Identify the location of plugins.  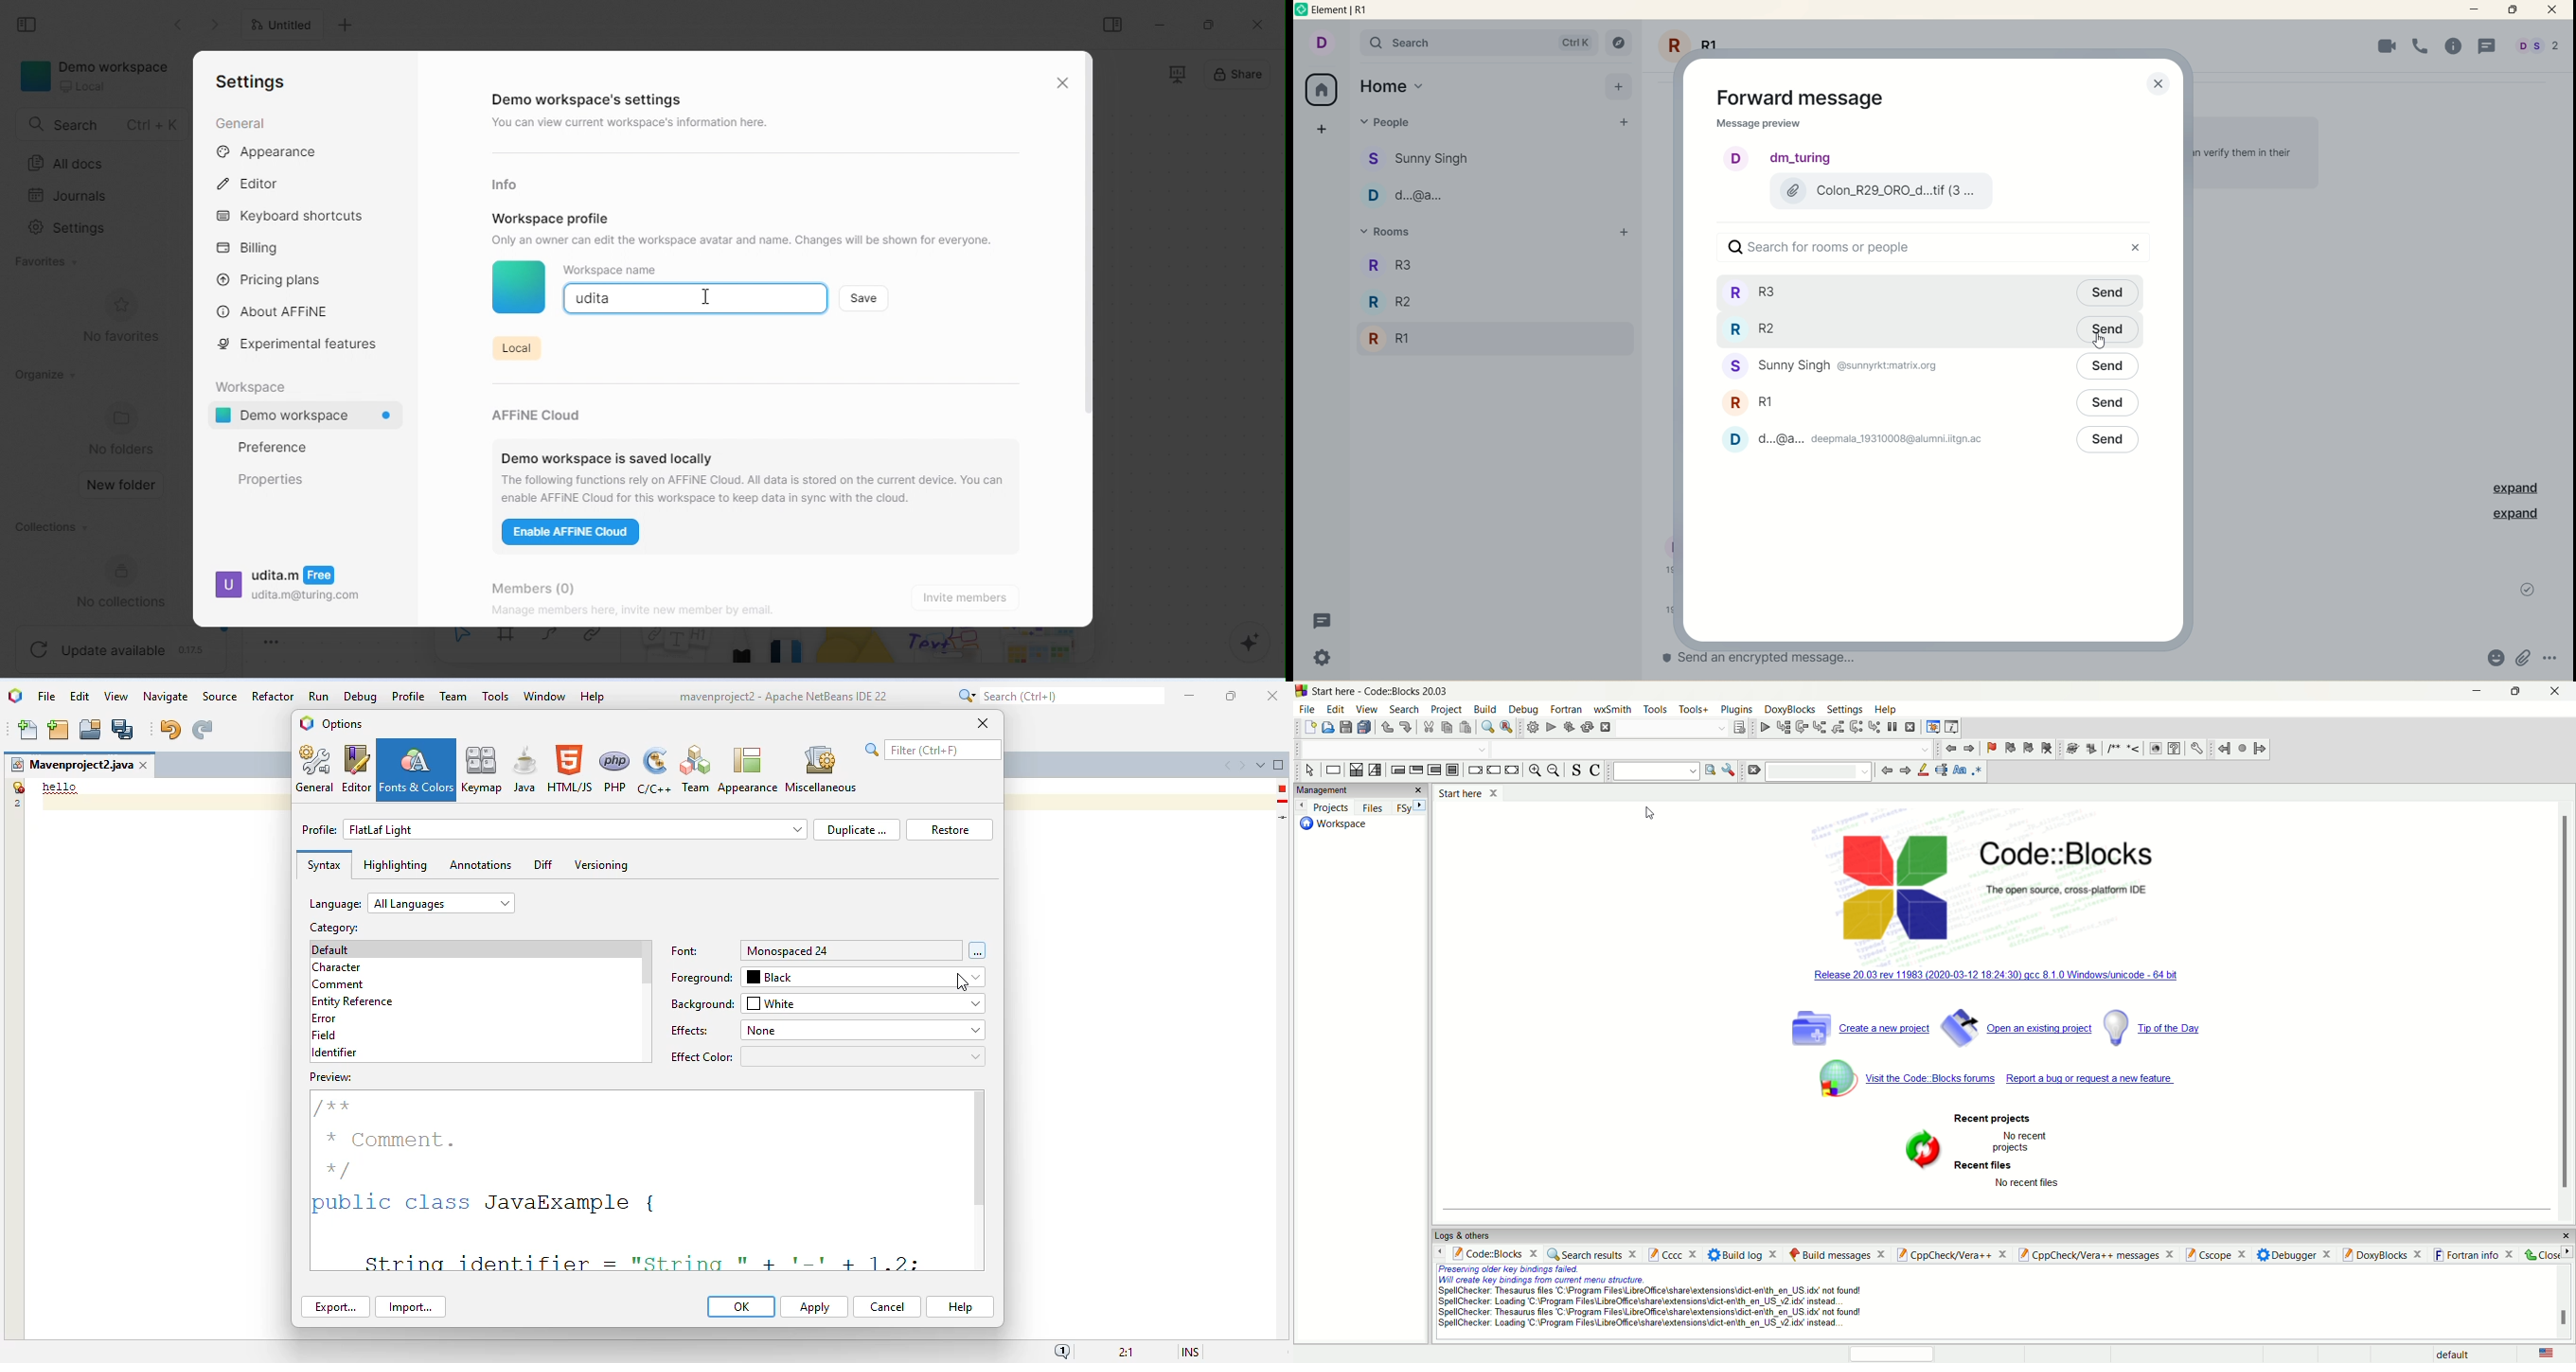
(1739, 710).